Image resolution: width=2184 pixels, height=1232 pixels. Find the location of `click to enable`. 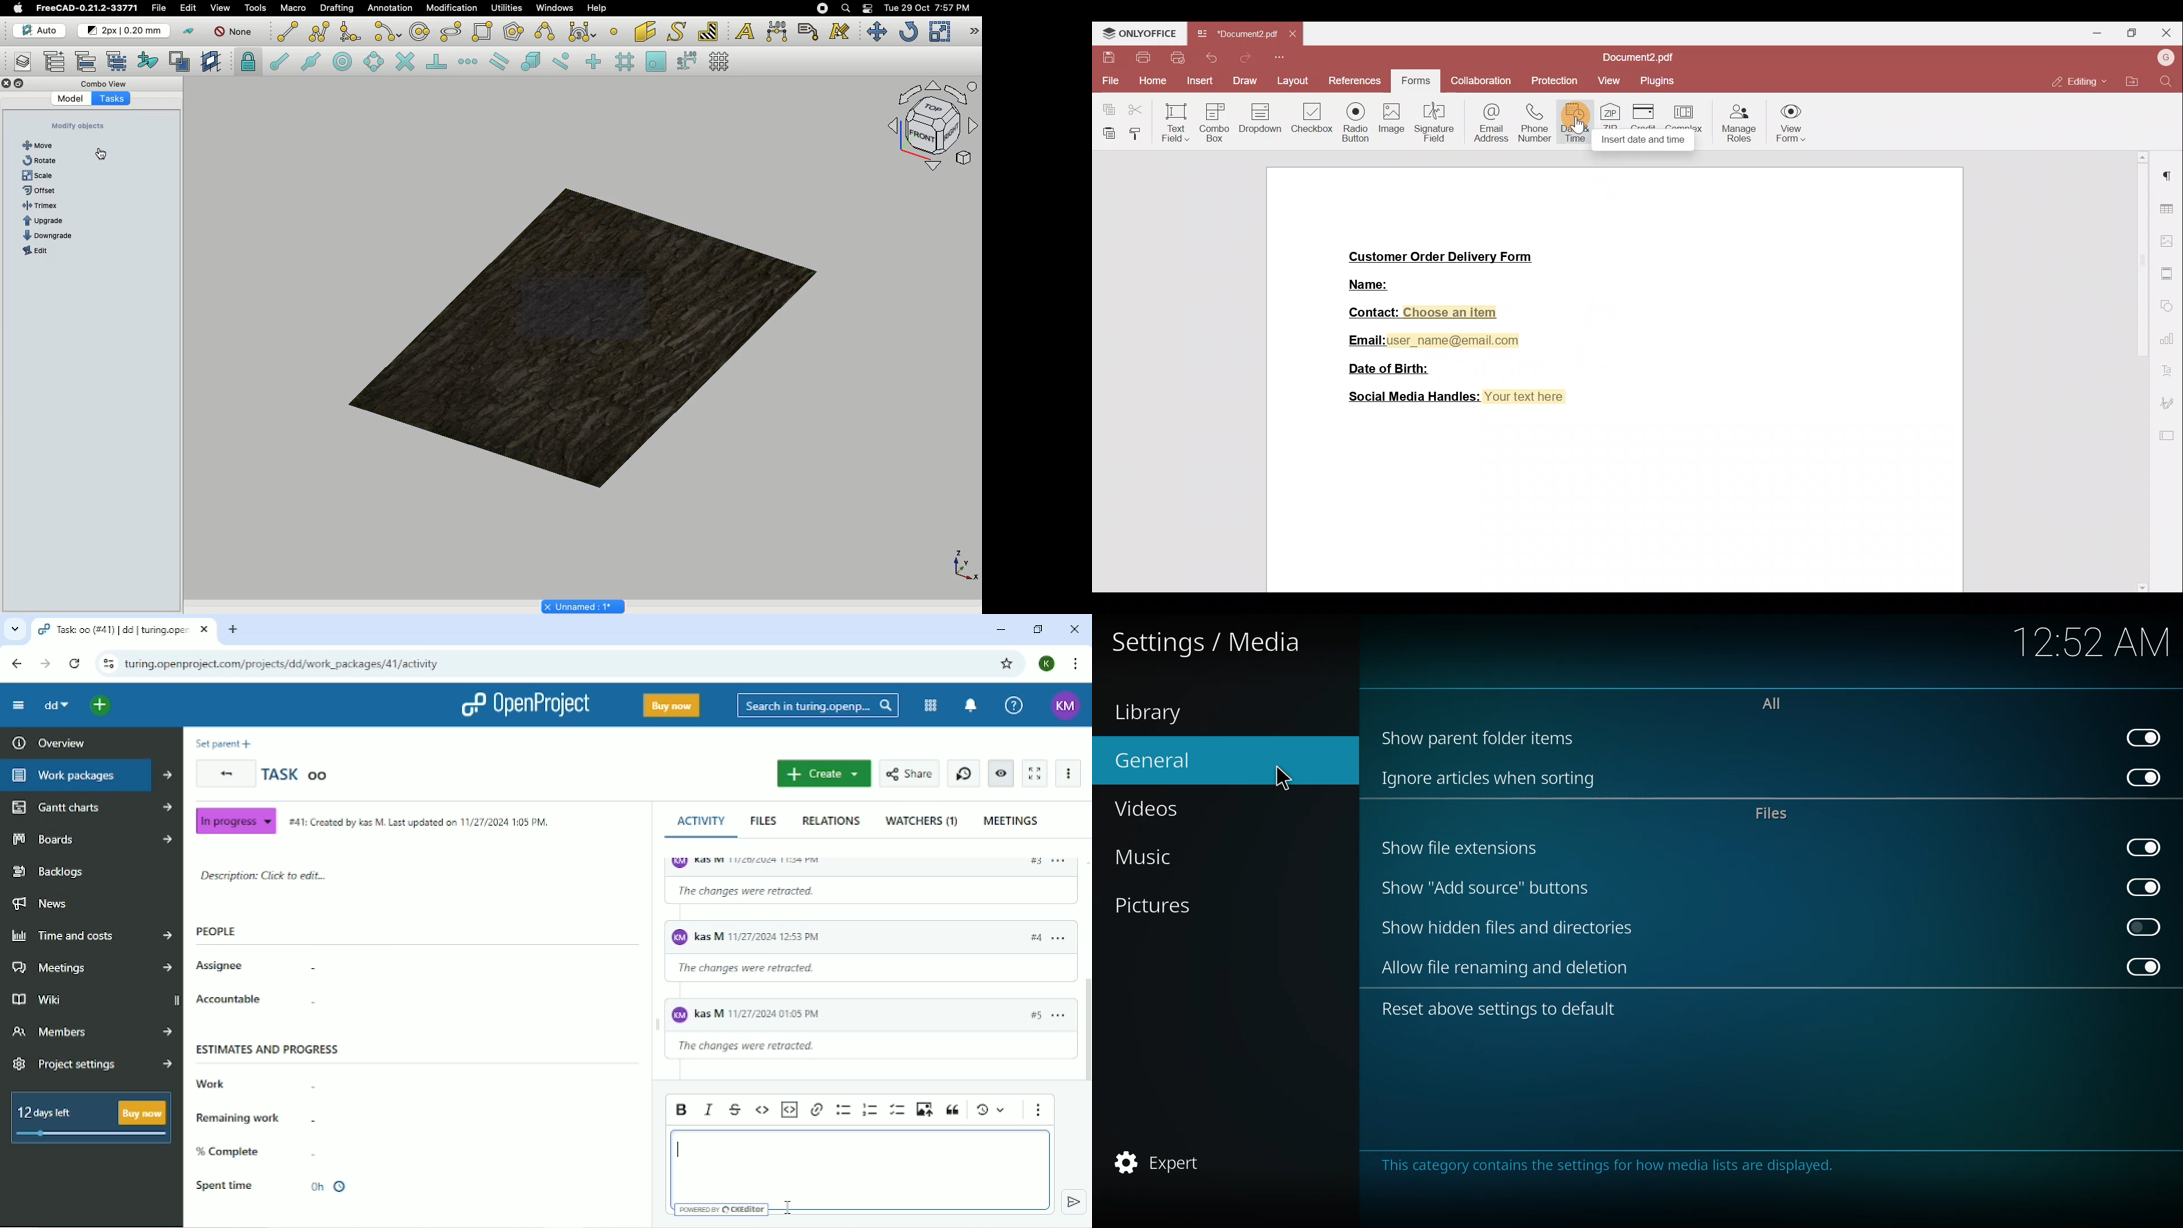

click to enable is located at coordinates (2145, 927).